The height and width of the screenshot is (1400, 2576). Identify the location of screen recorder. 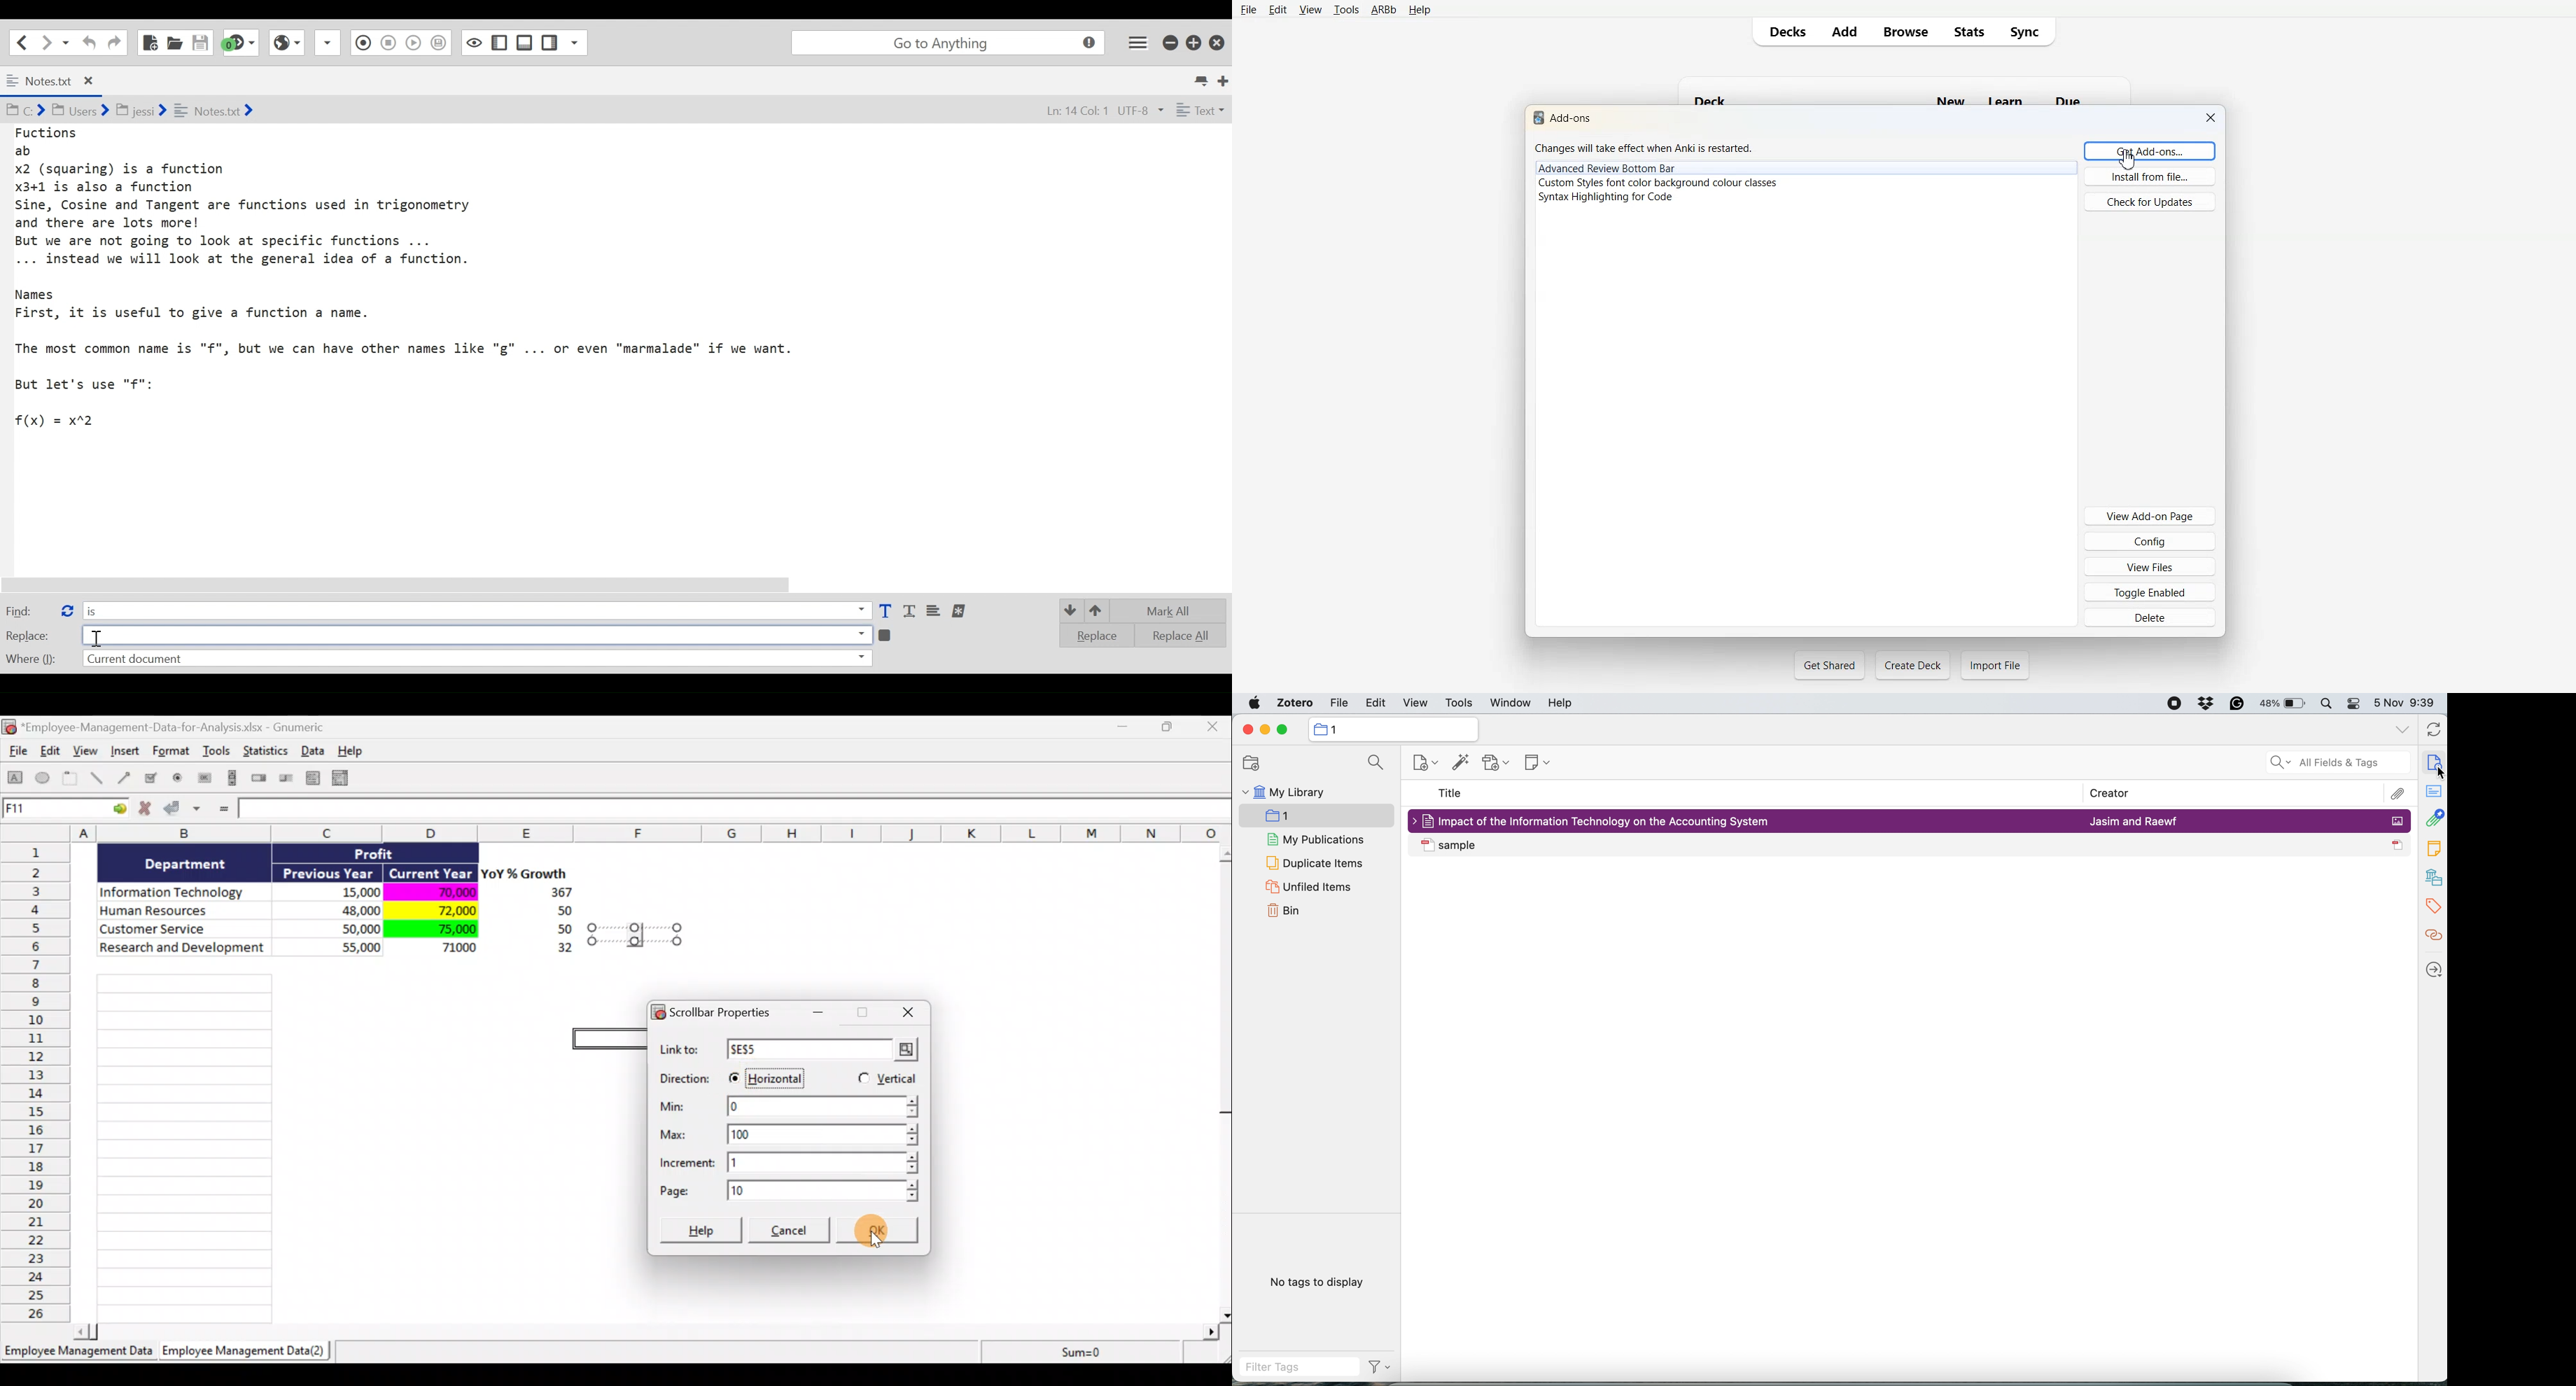
(2175, 704).